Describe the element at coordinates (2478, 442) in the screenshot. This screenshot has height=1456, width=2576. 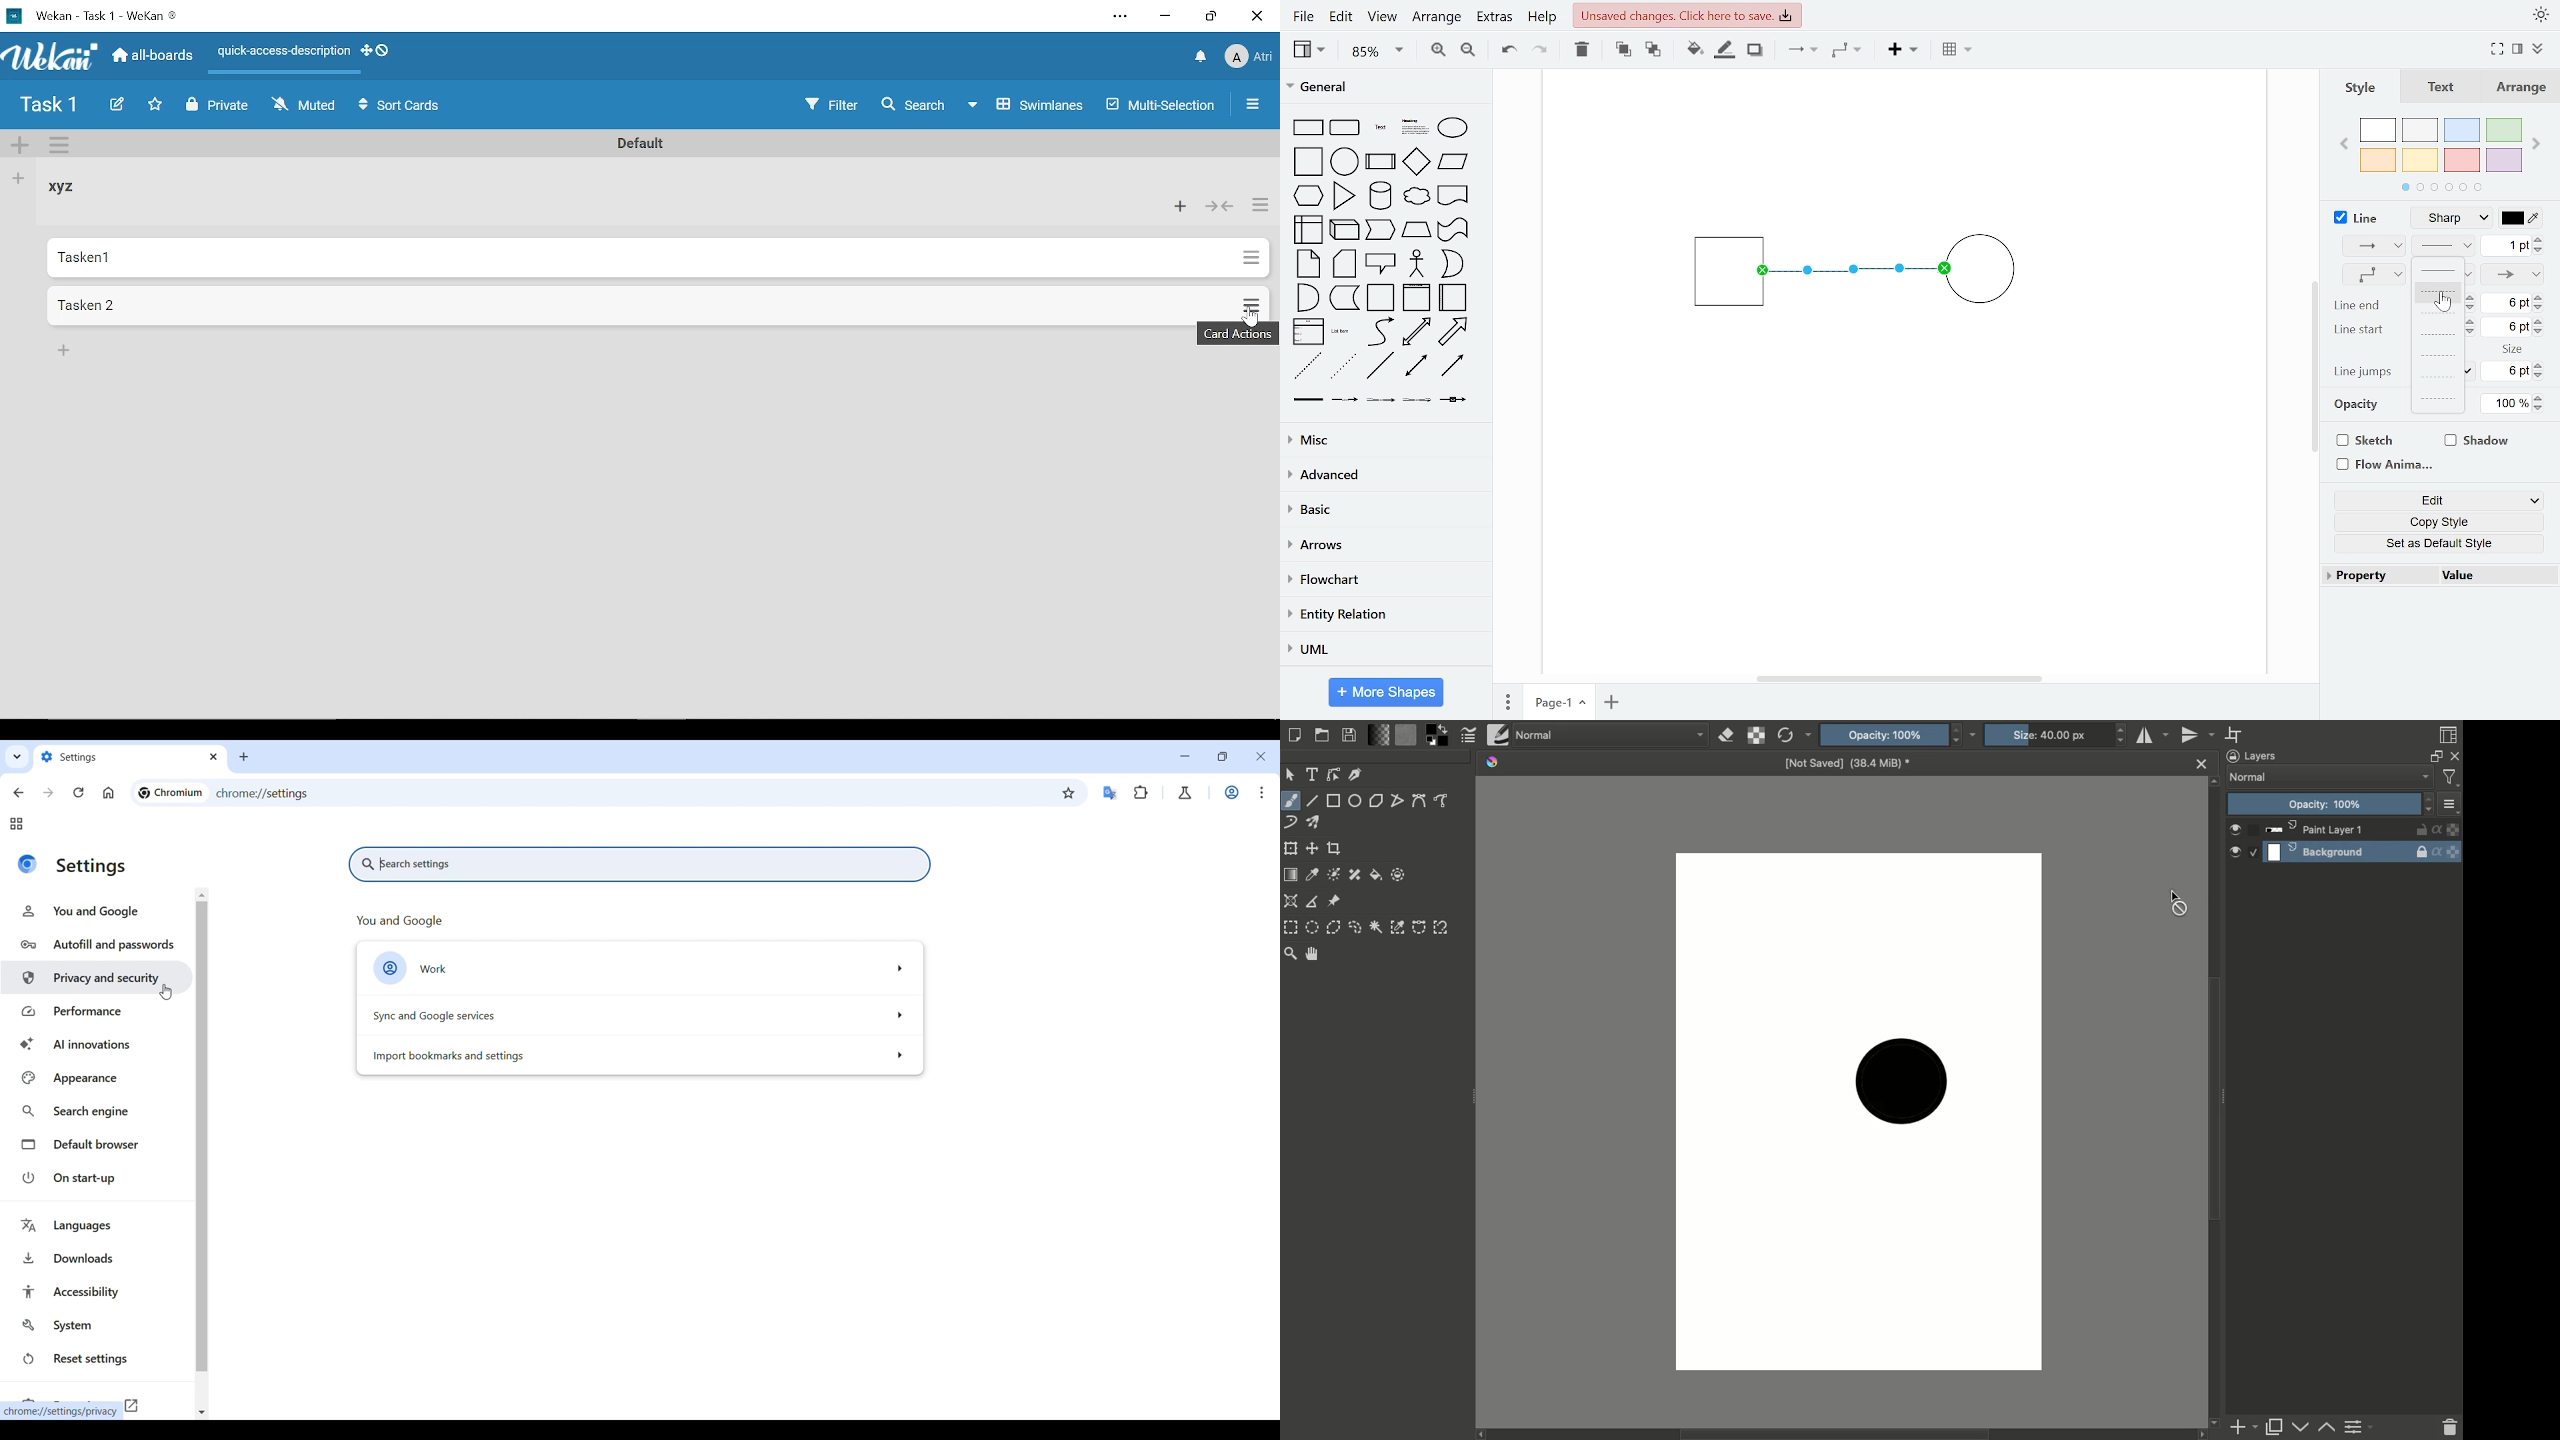
I see `shadow` at that location.